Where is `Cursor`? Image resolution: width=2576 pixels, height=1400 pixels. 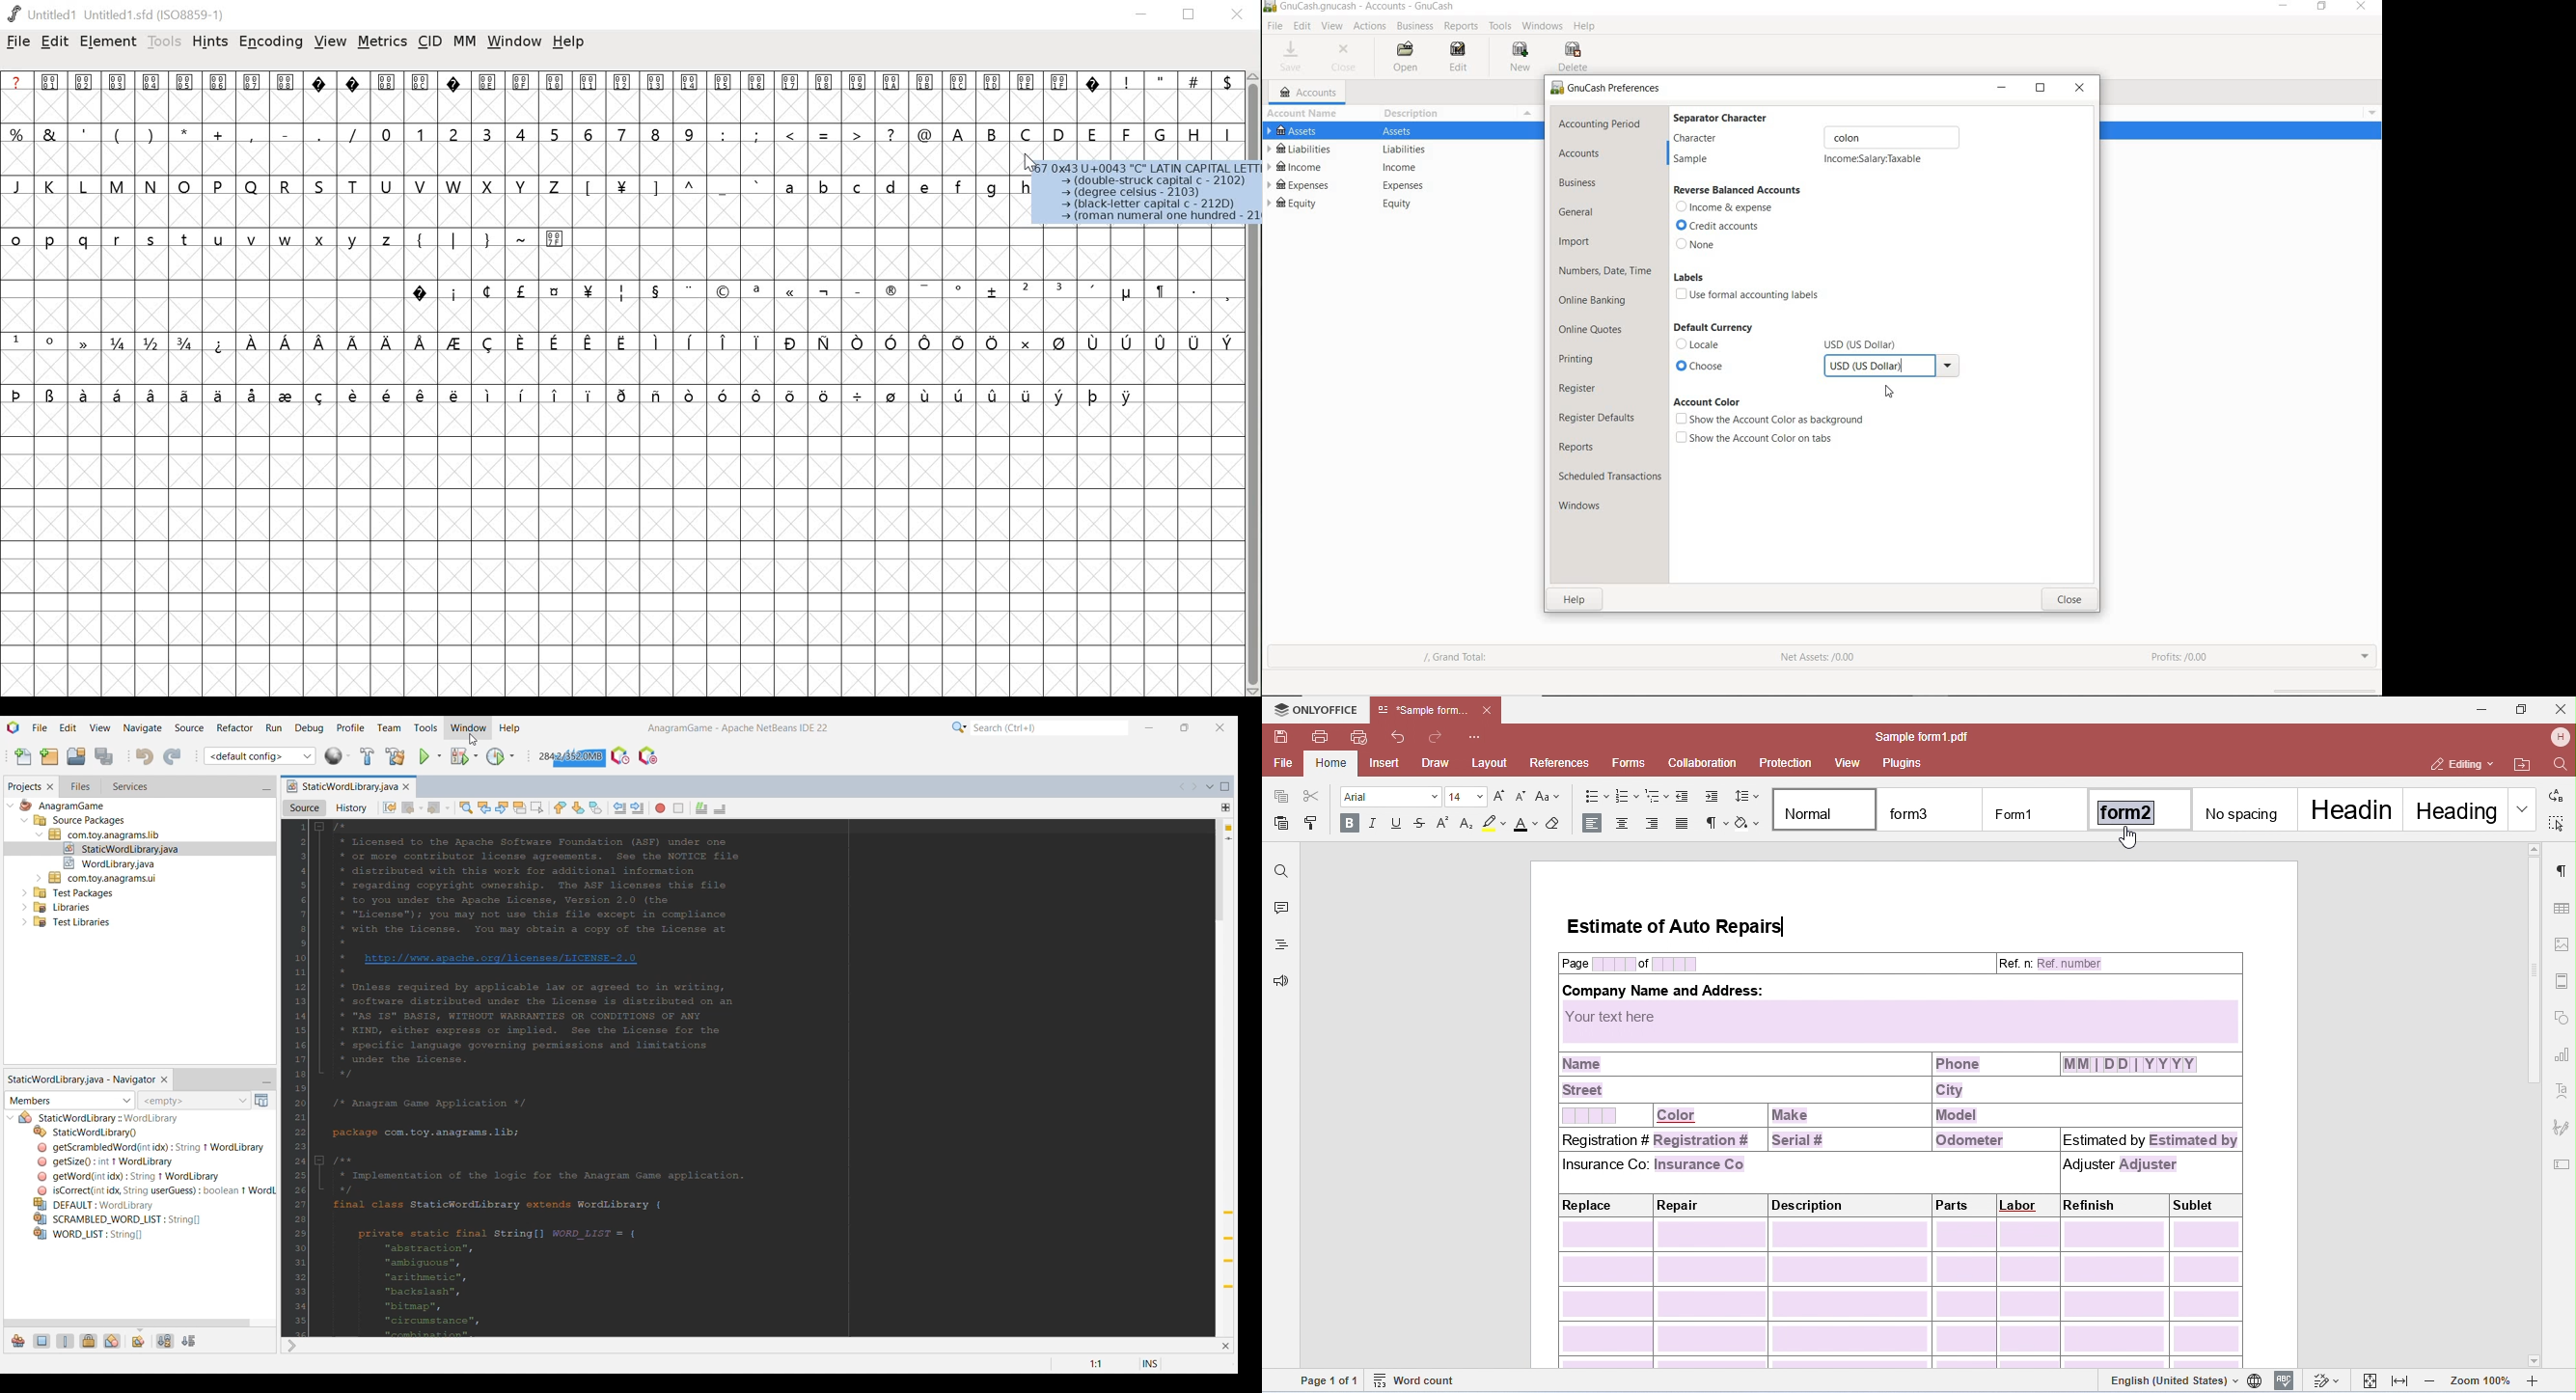 Cursor is located at coordinates (1891, 393).